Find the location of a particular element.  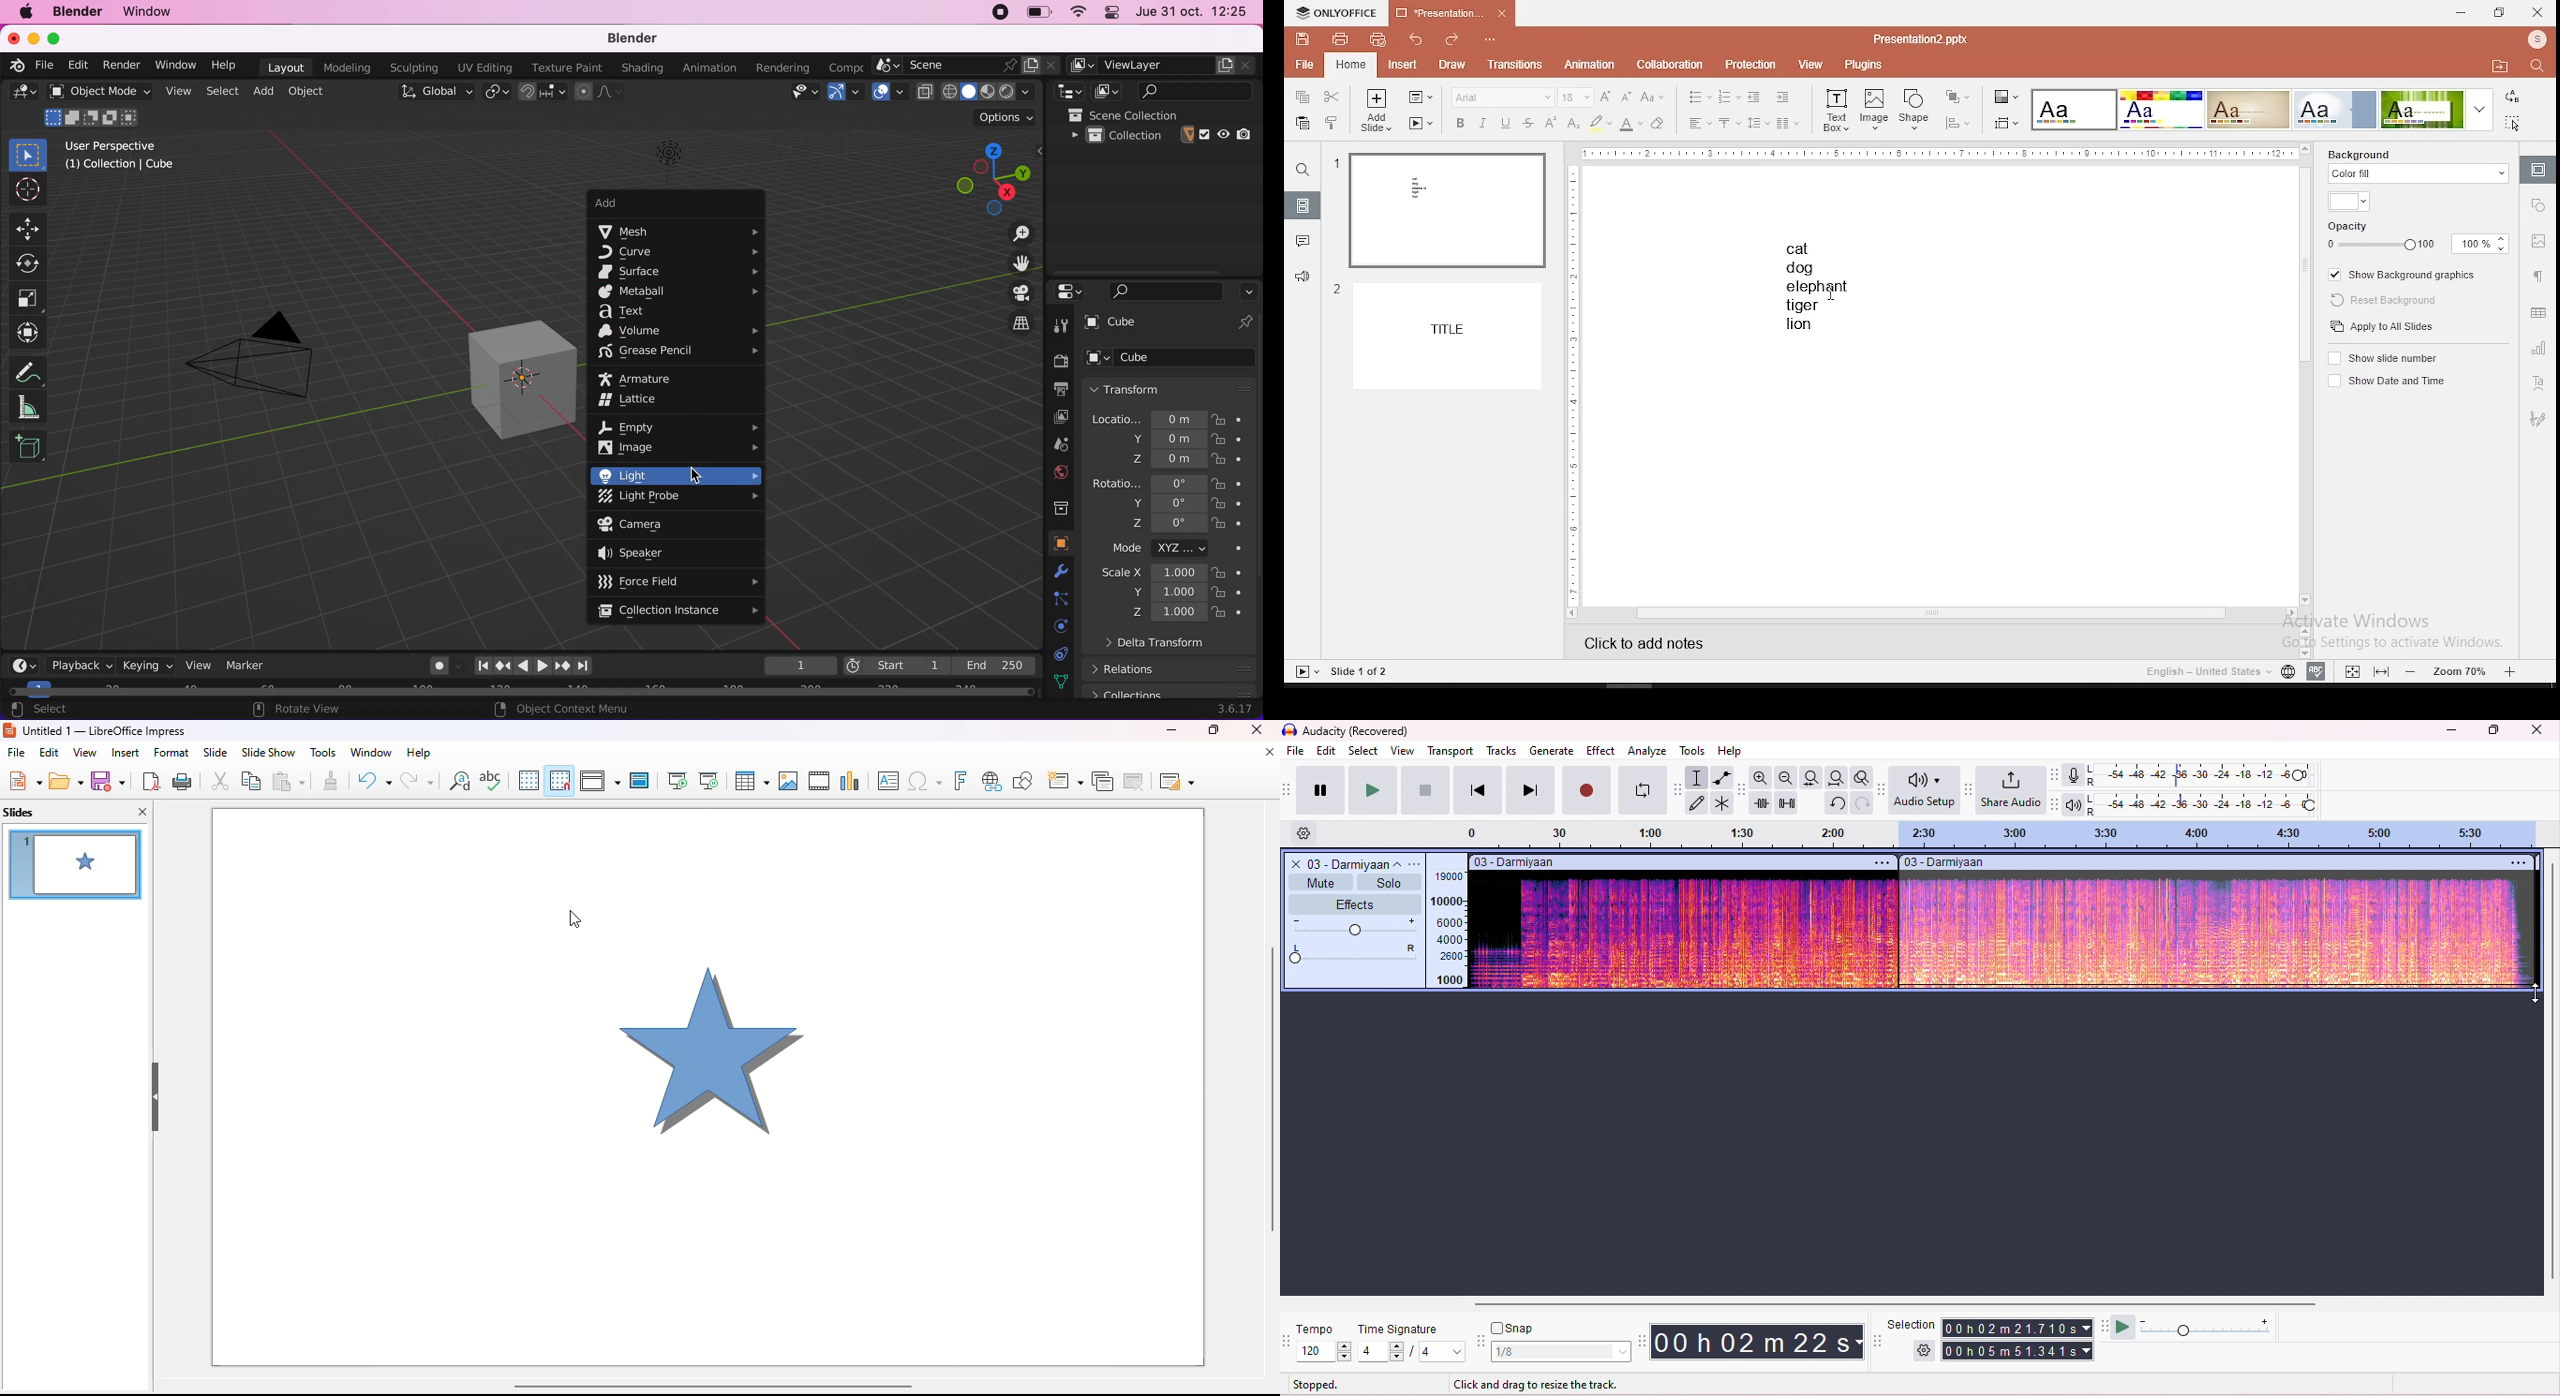

change color theme is located at coordinates (2004, 96).